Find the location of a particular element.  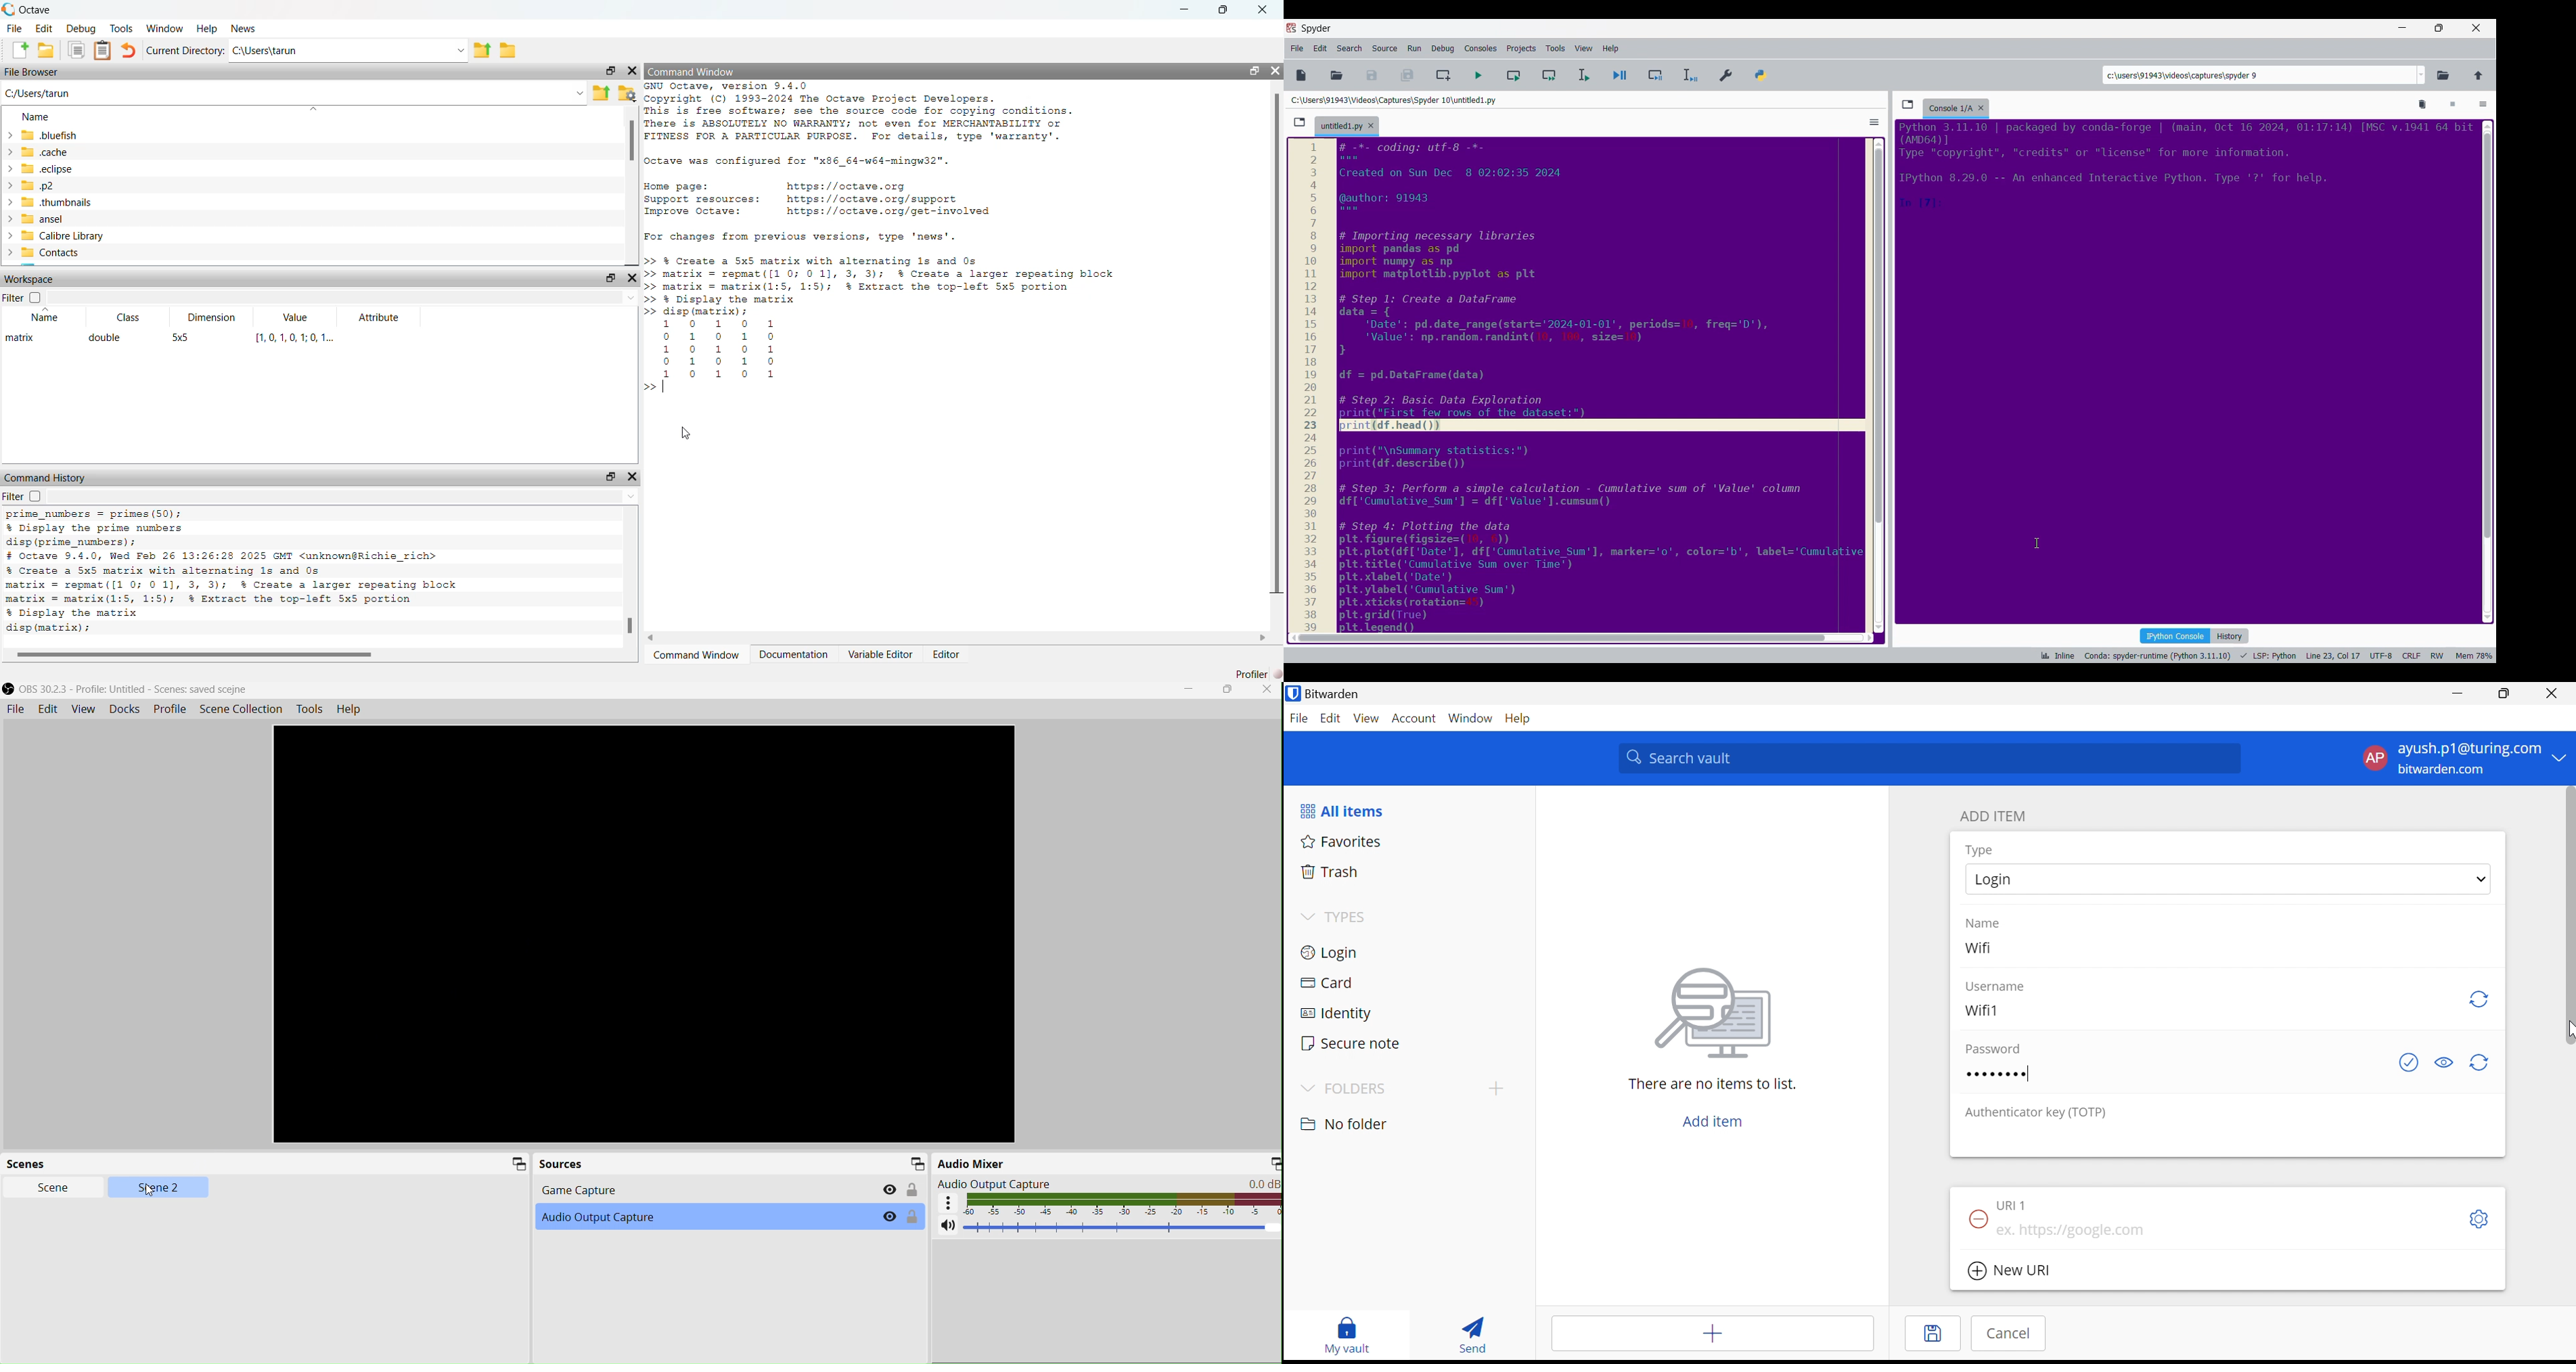

Save file is located at coordinates (1373, 75).